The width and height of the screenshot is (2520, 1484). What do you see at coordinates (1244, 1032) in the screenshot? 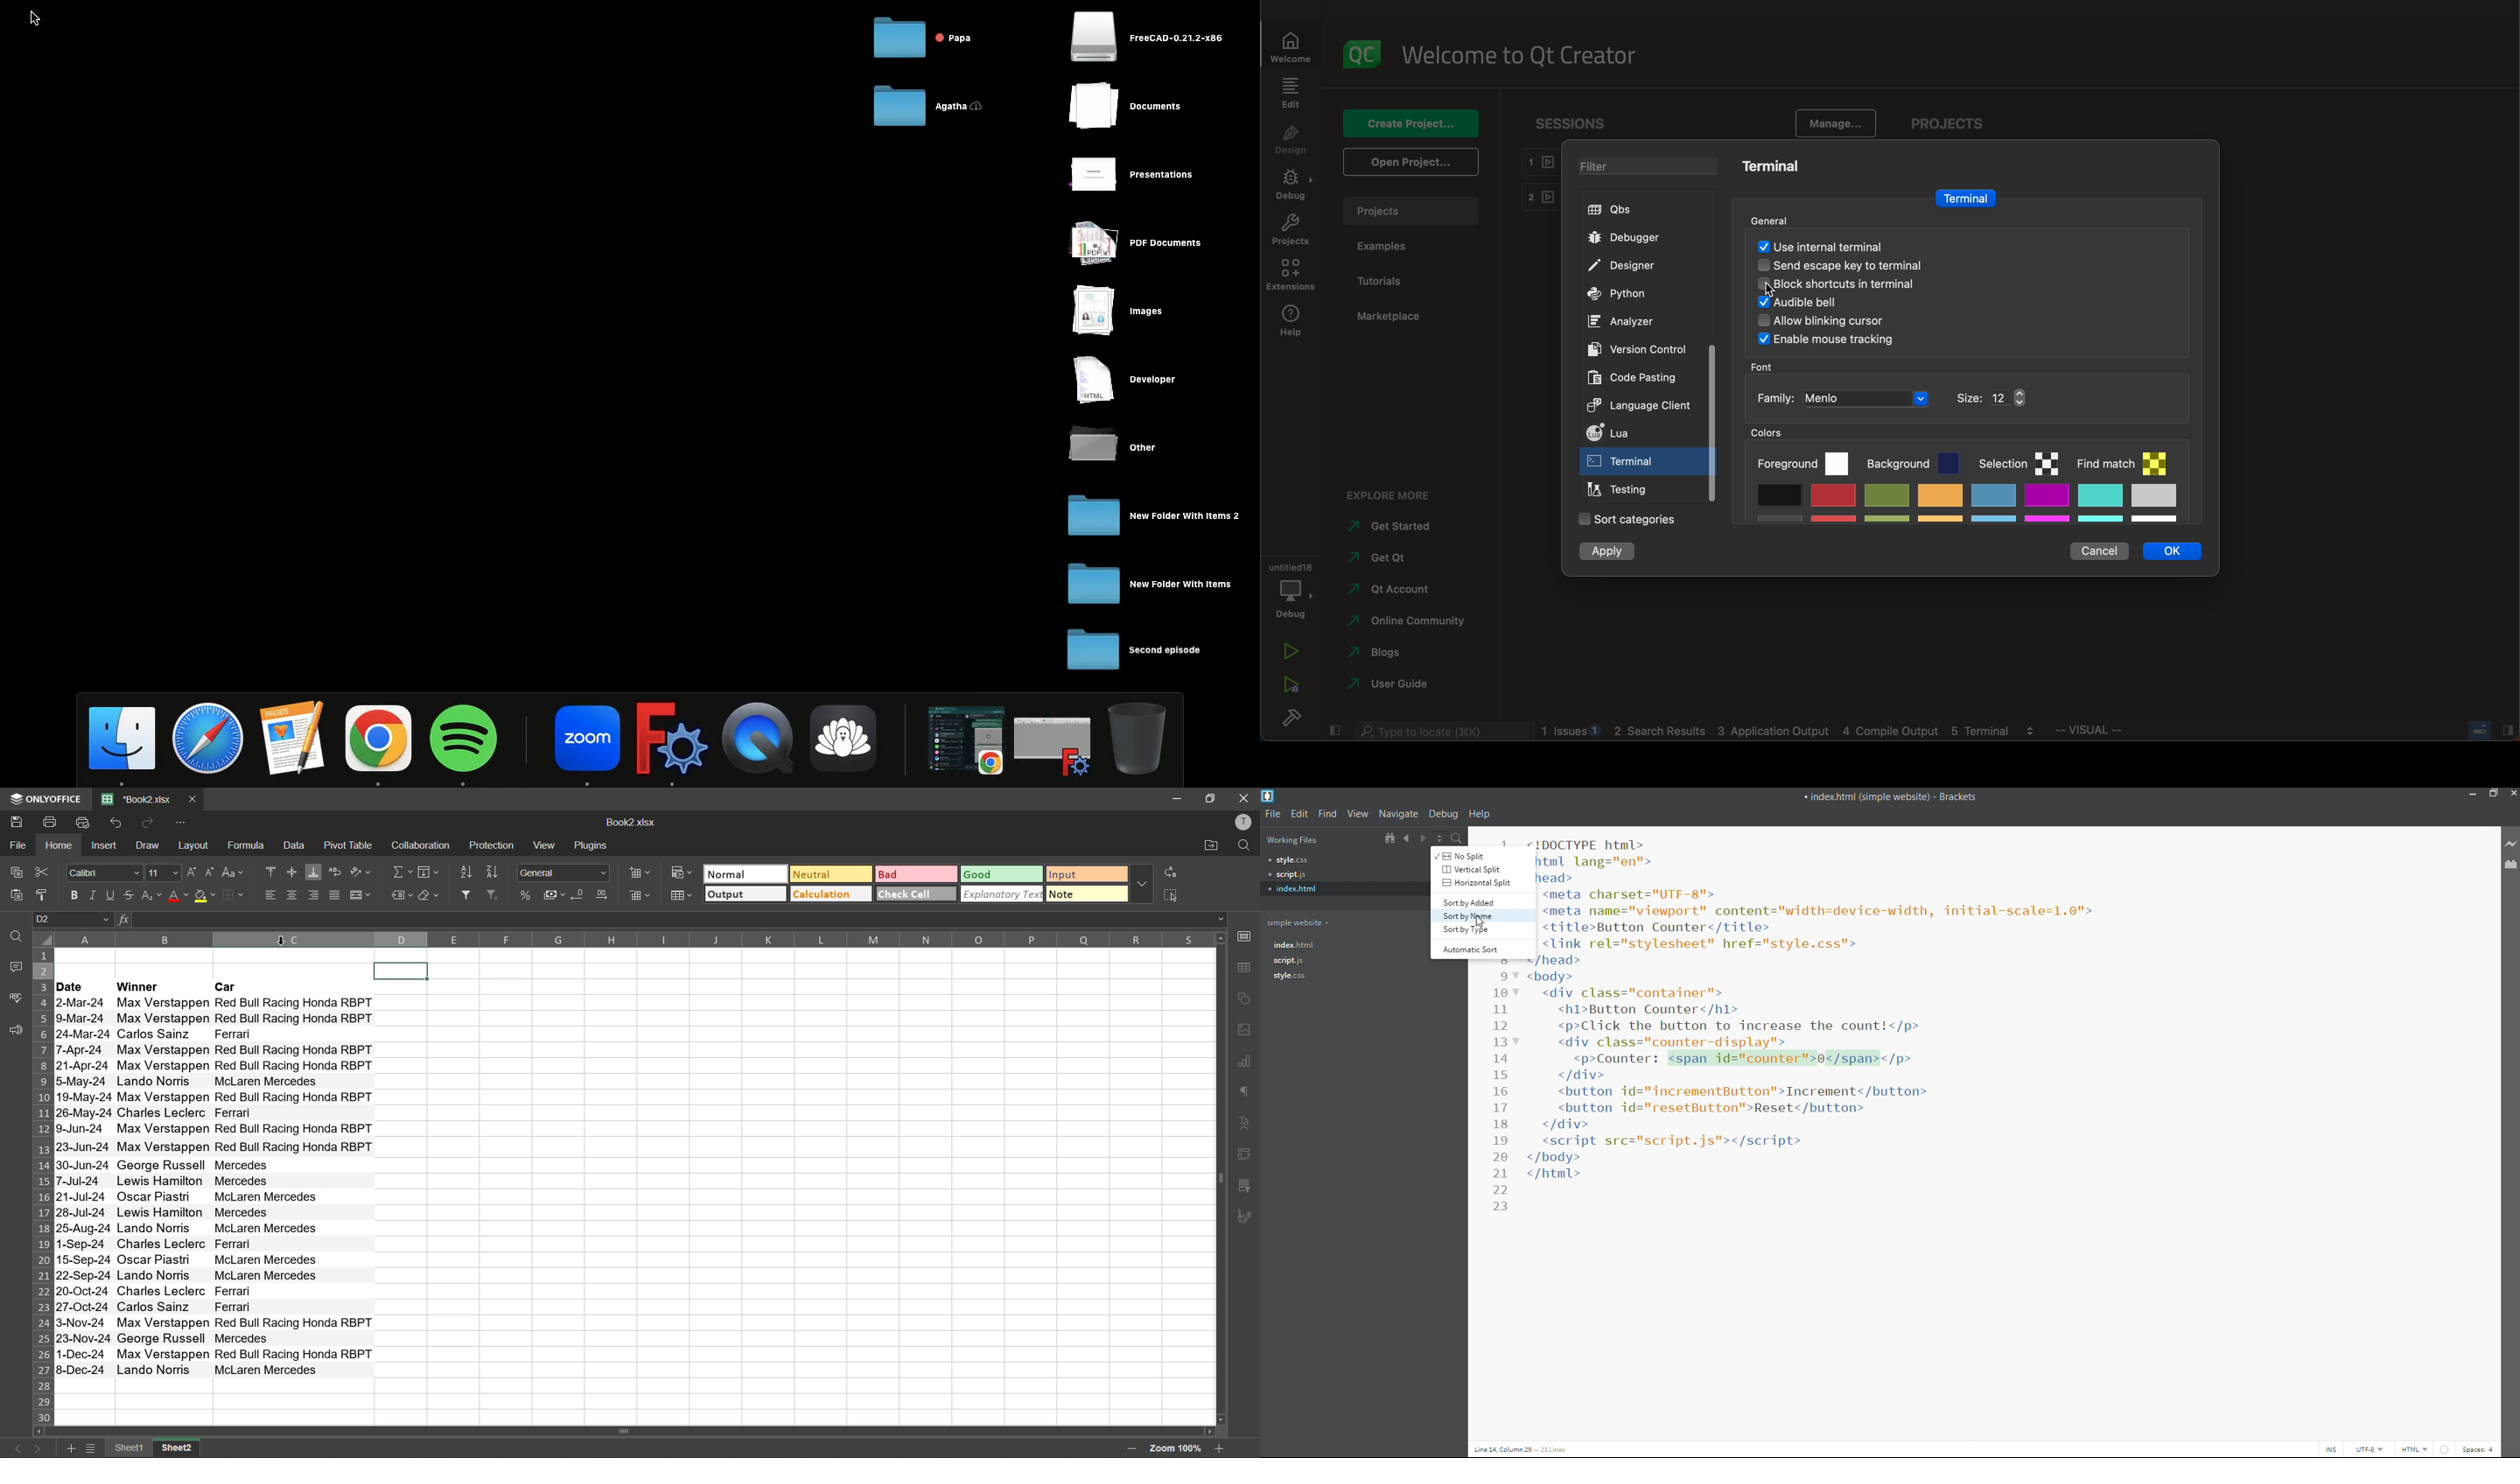
I see `images` at bounding box center [1244, 1032].